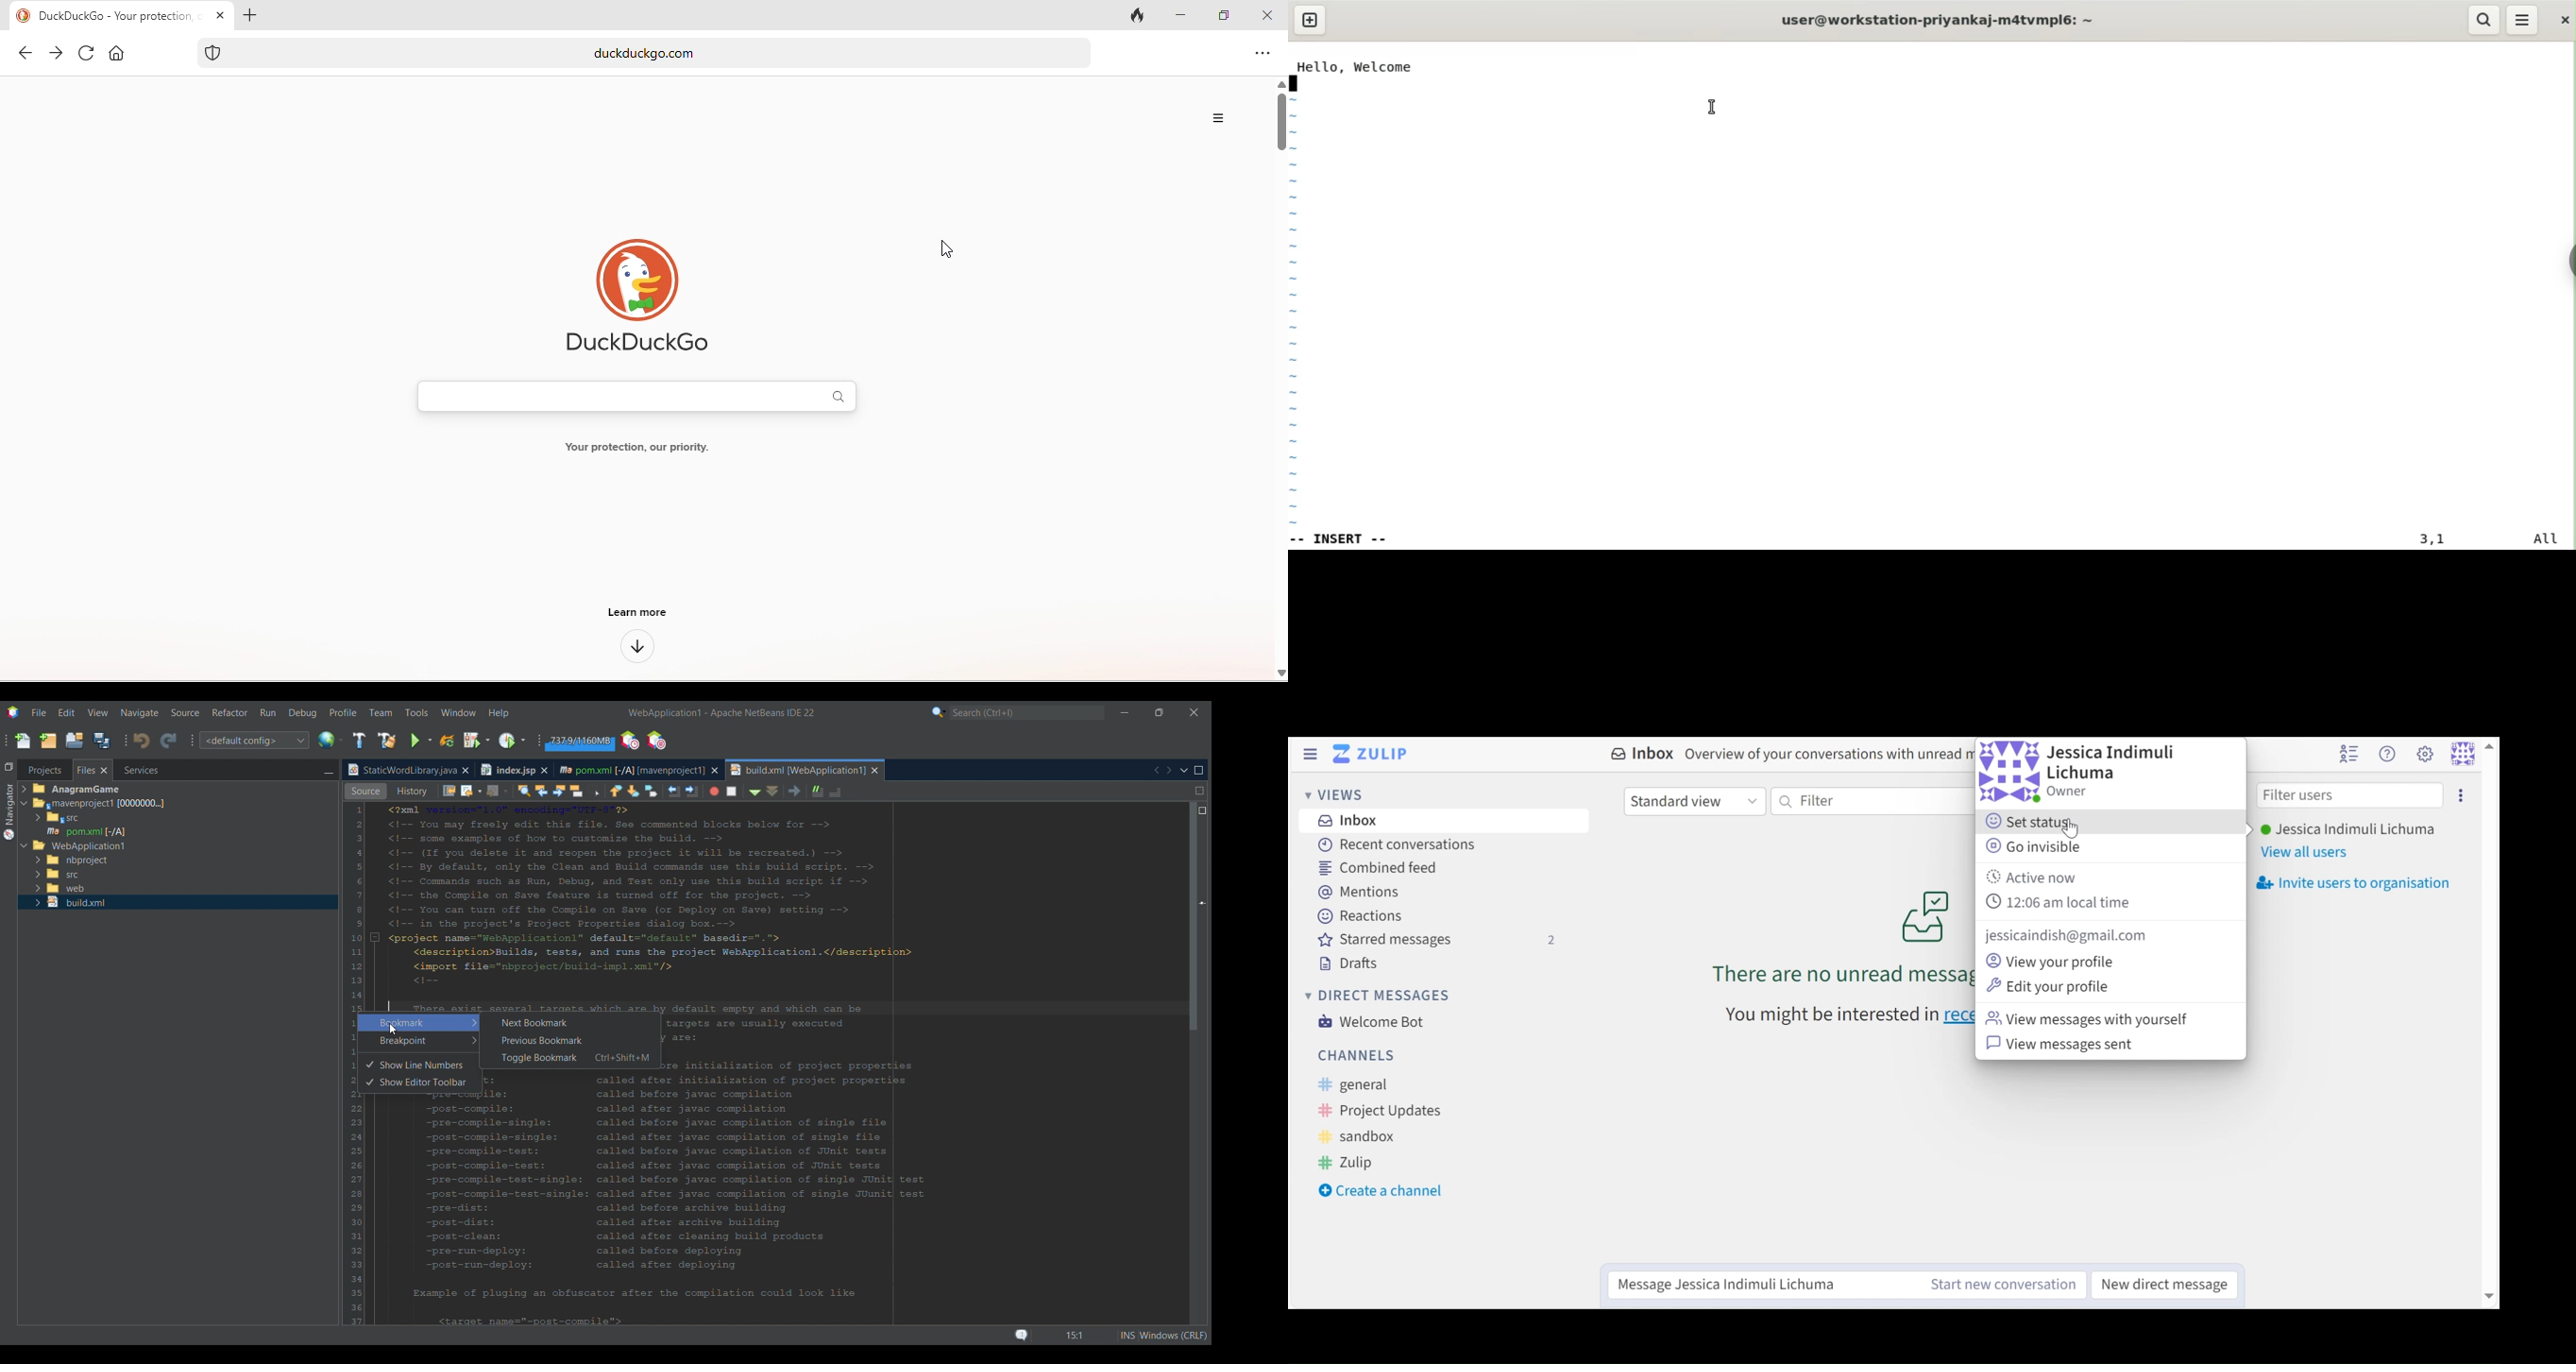 The width and height of the screenshot is (2576, 1372). What do you see at coordinates (1694, 801) in the screenshot?
I see `Standard user` at bounding box center [1694, 801].